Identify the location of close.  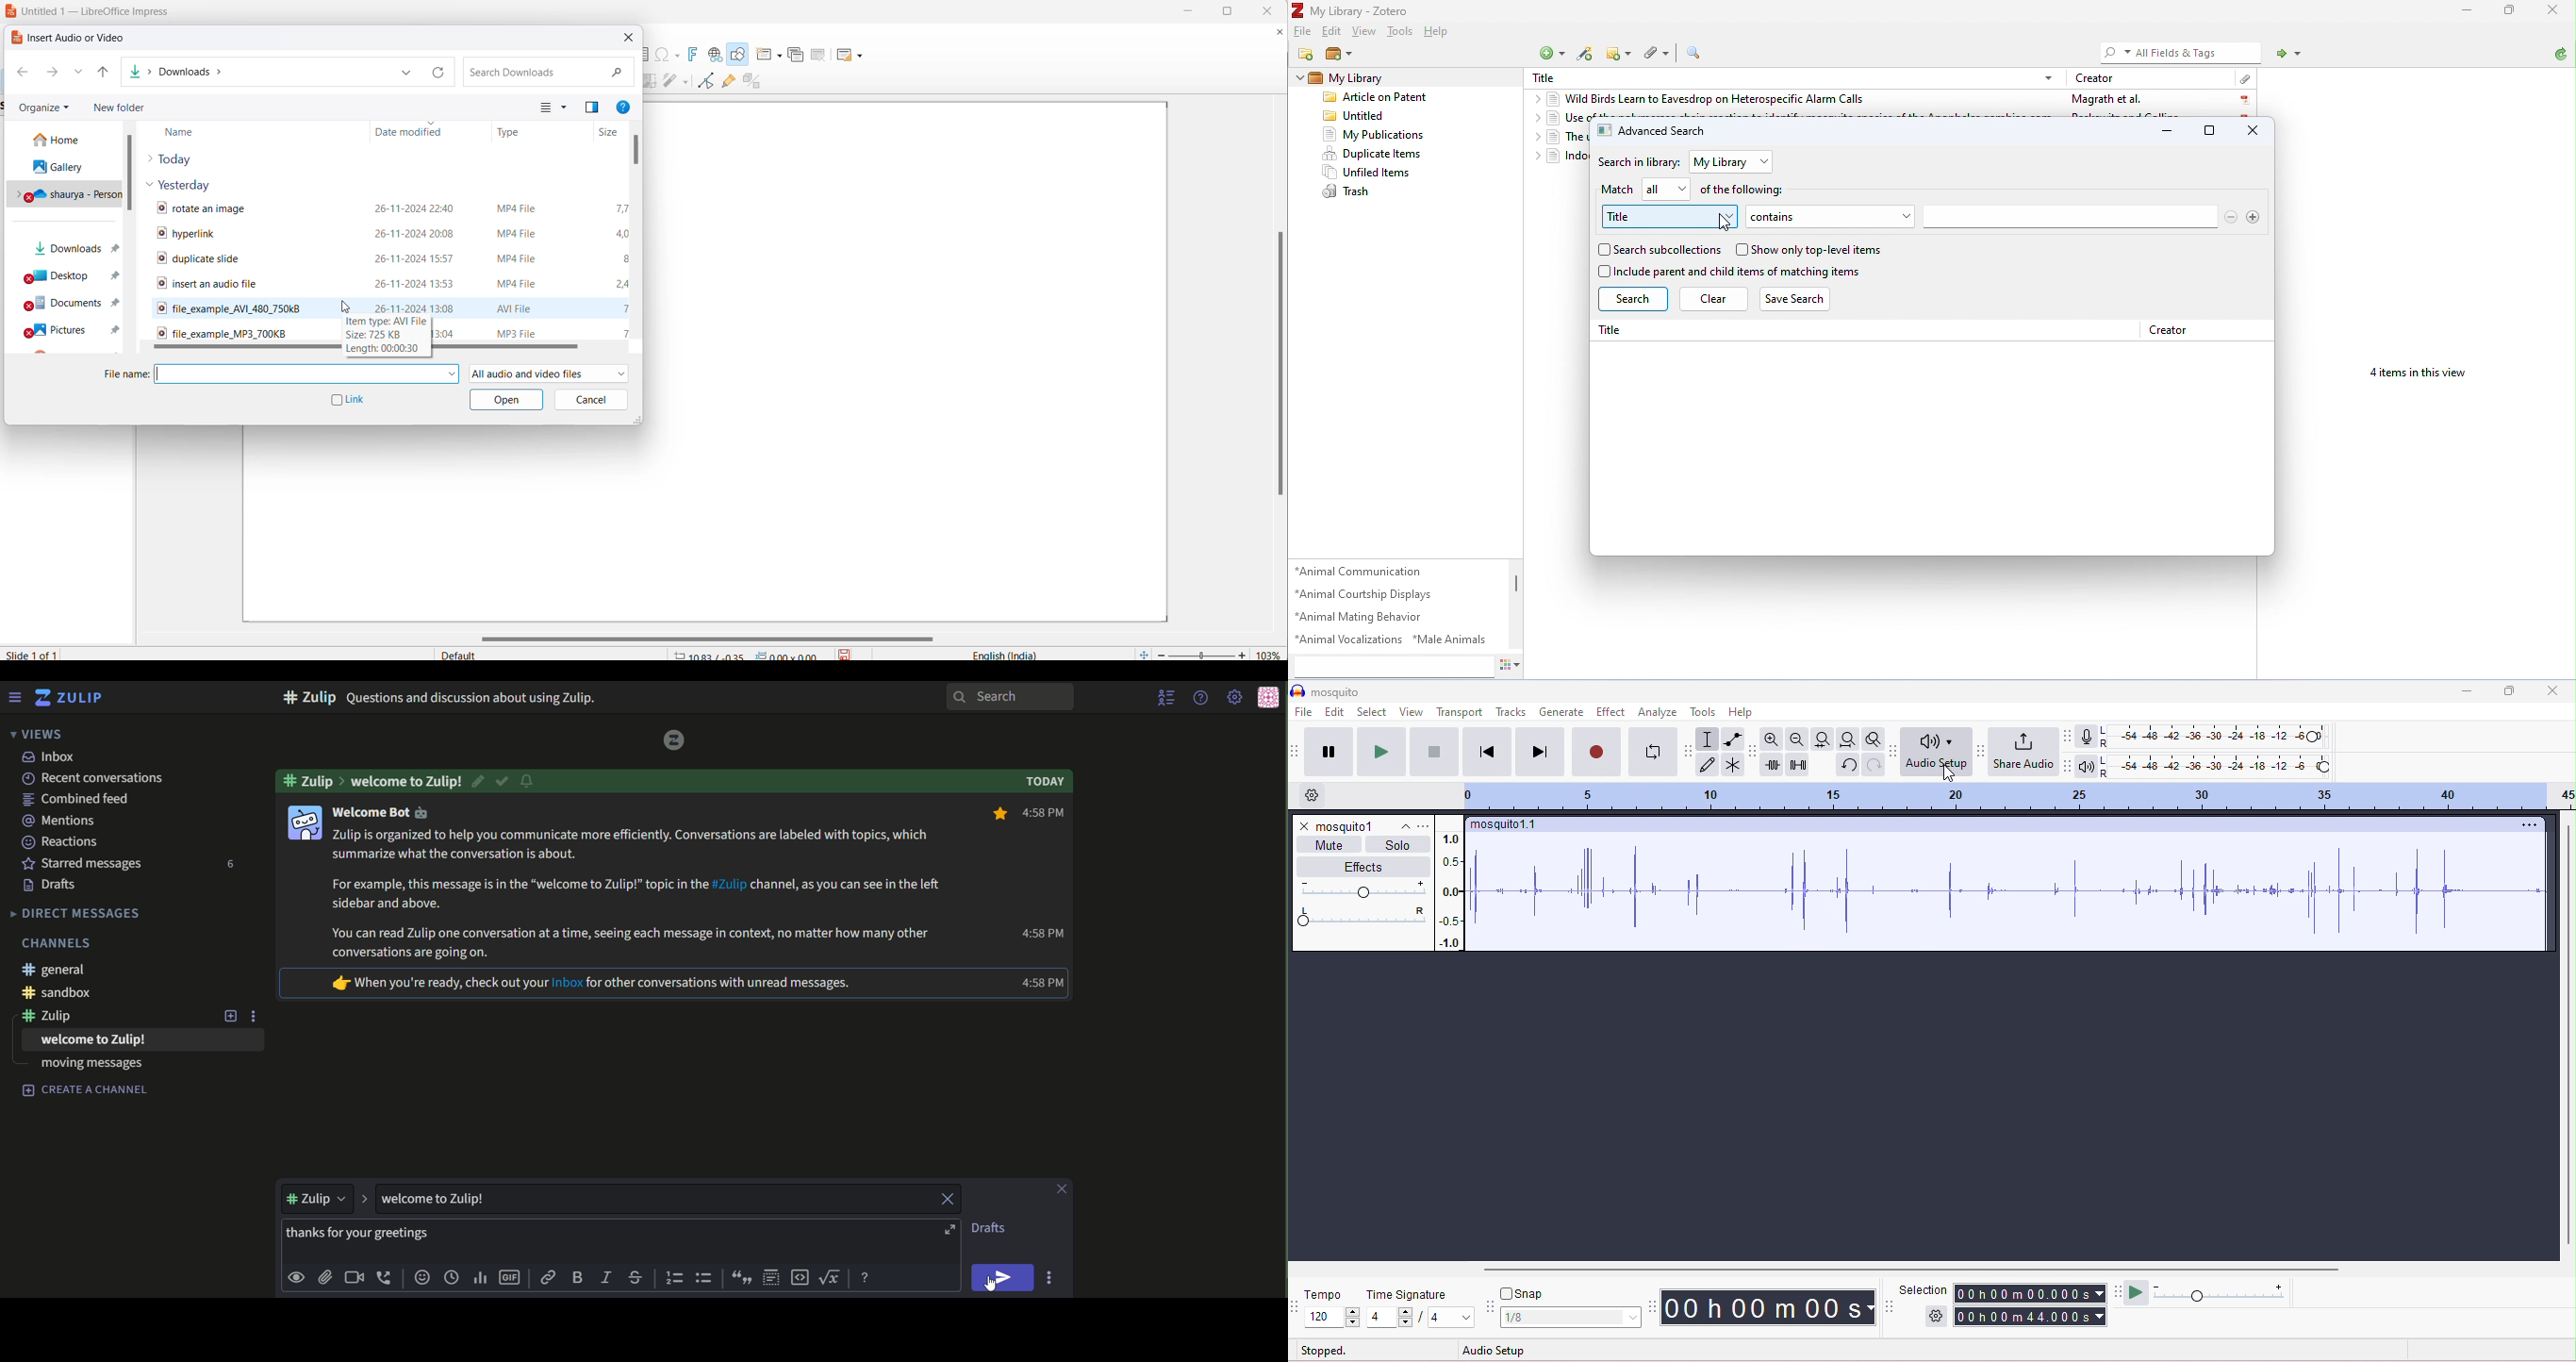
(2254, 131).